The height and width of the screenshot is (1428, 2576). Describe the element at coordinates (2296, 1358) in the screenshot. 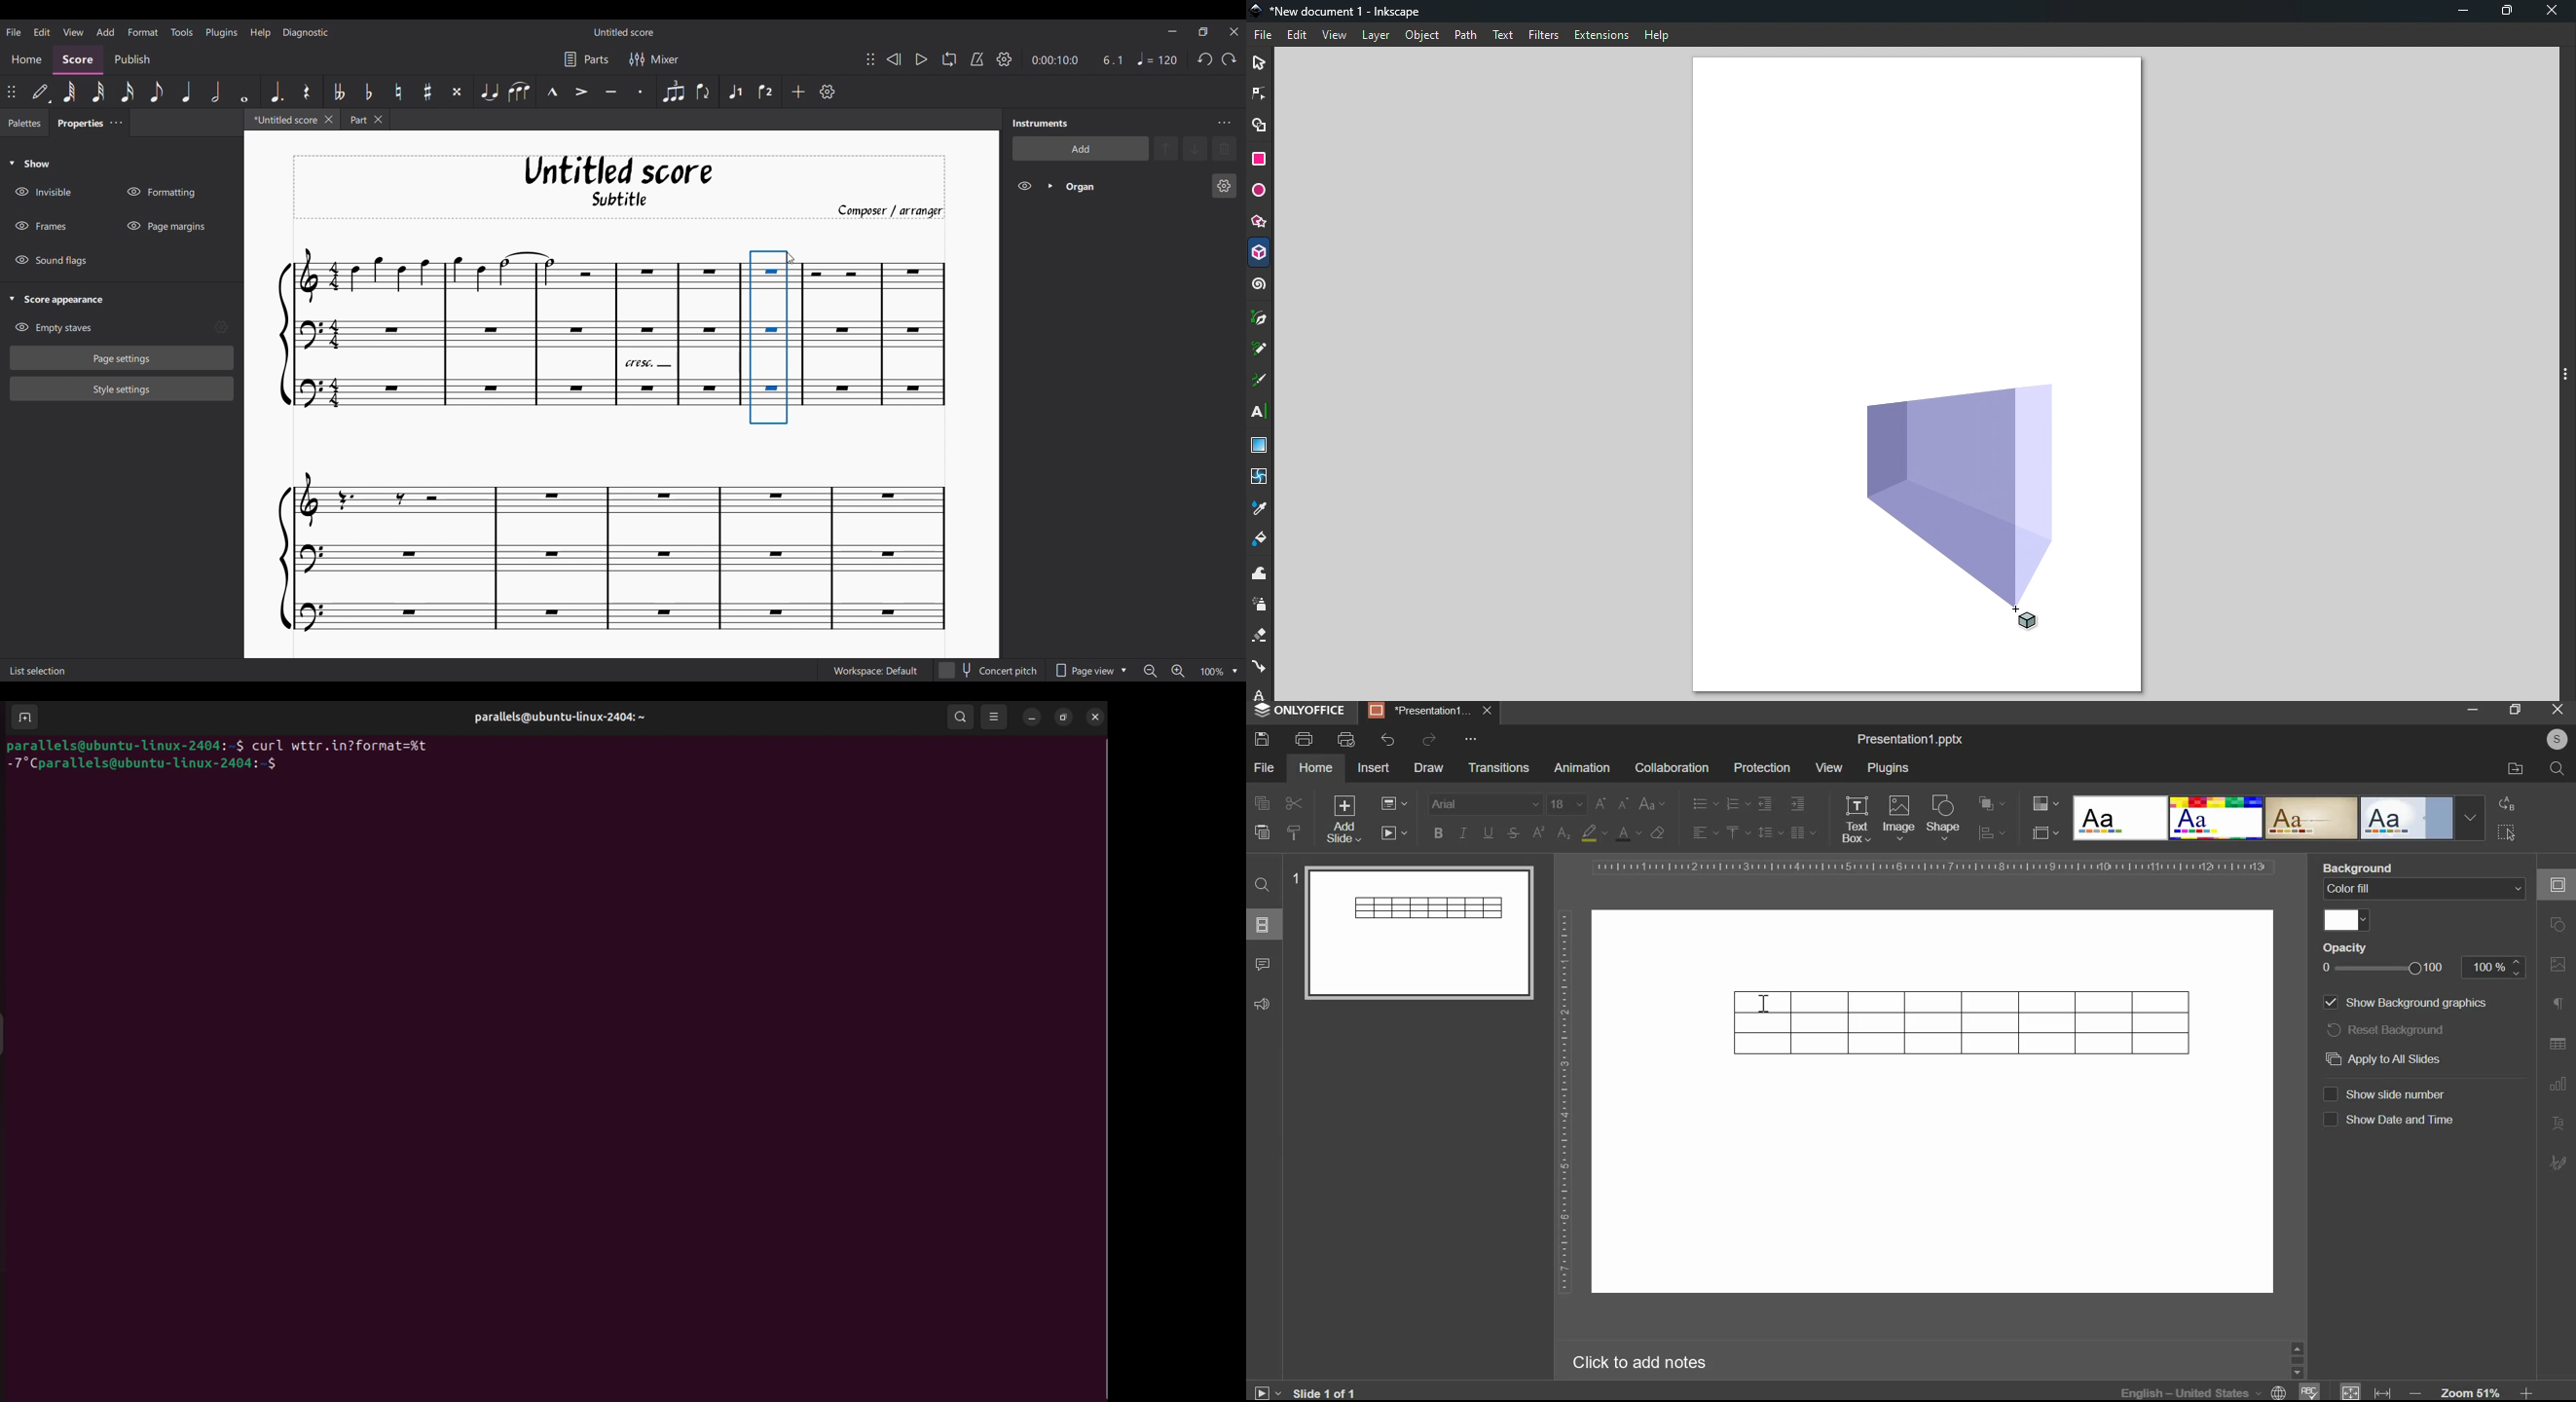

I see `Sidebar` at that location.